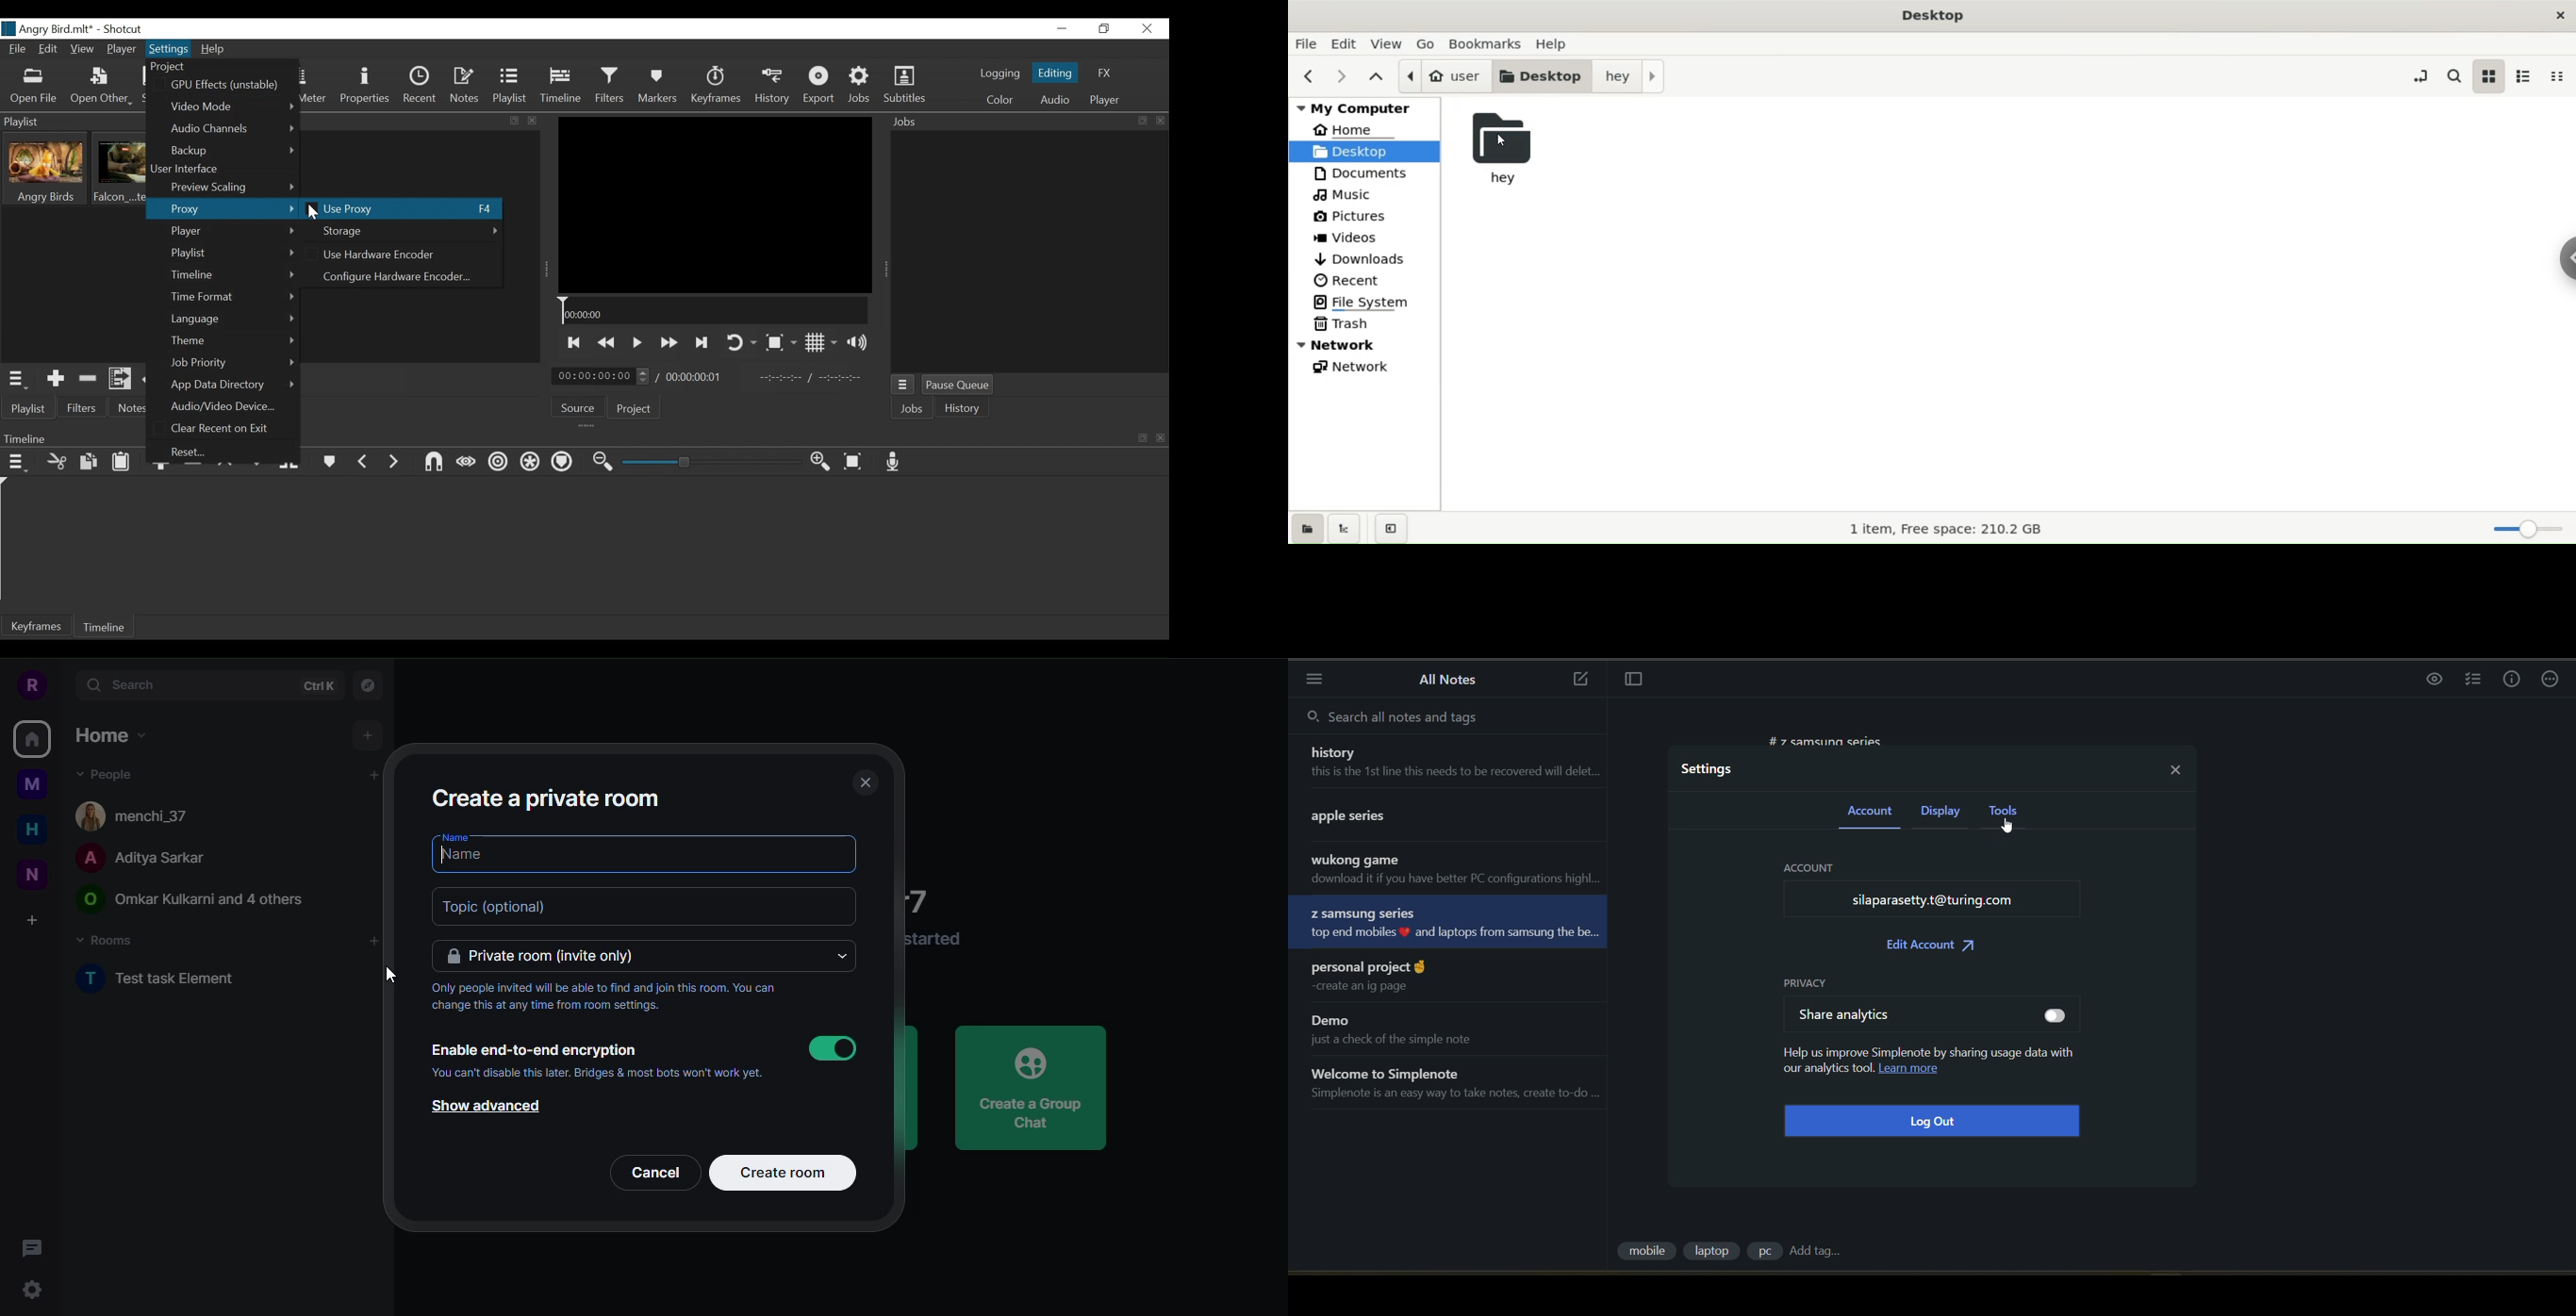 The image size is (2576, 1316). What do you see at coordinates (959, 386) in the screenshot?
I see `Pause Queue` at bounding box center [959, 386].